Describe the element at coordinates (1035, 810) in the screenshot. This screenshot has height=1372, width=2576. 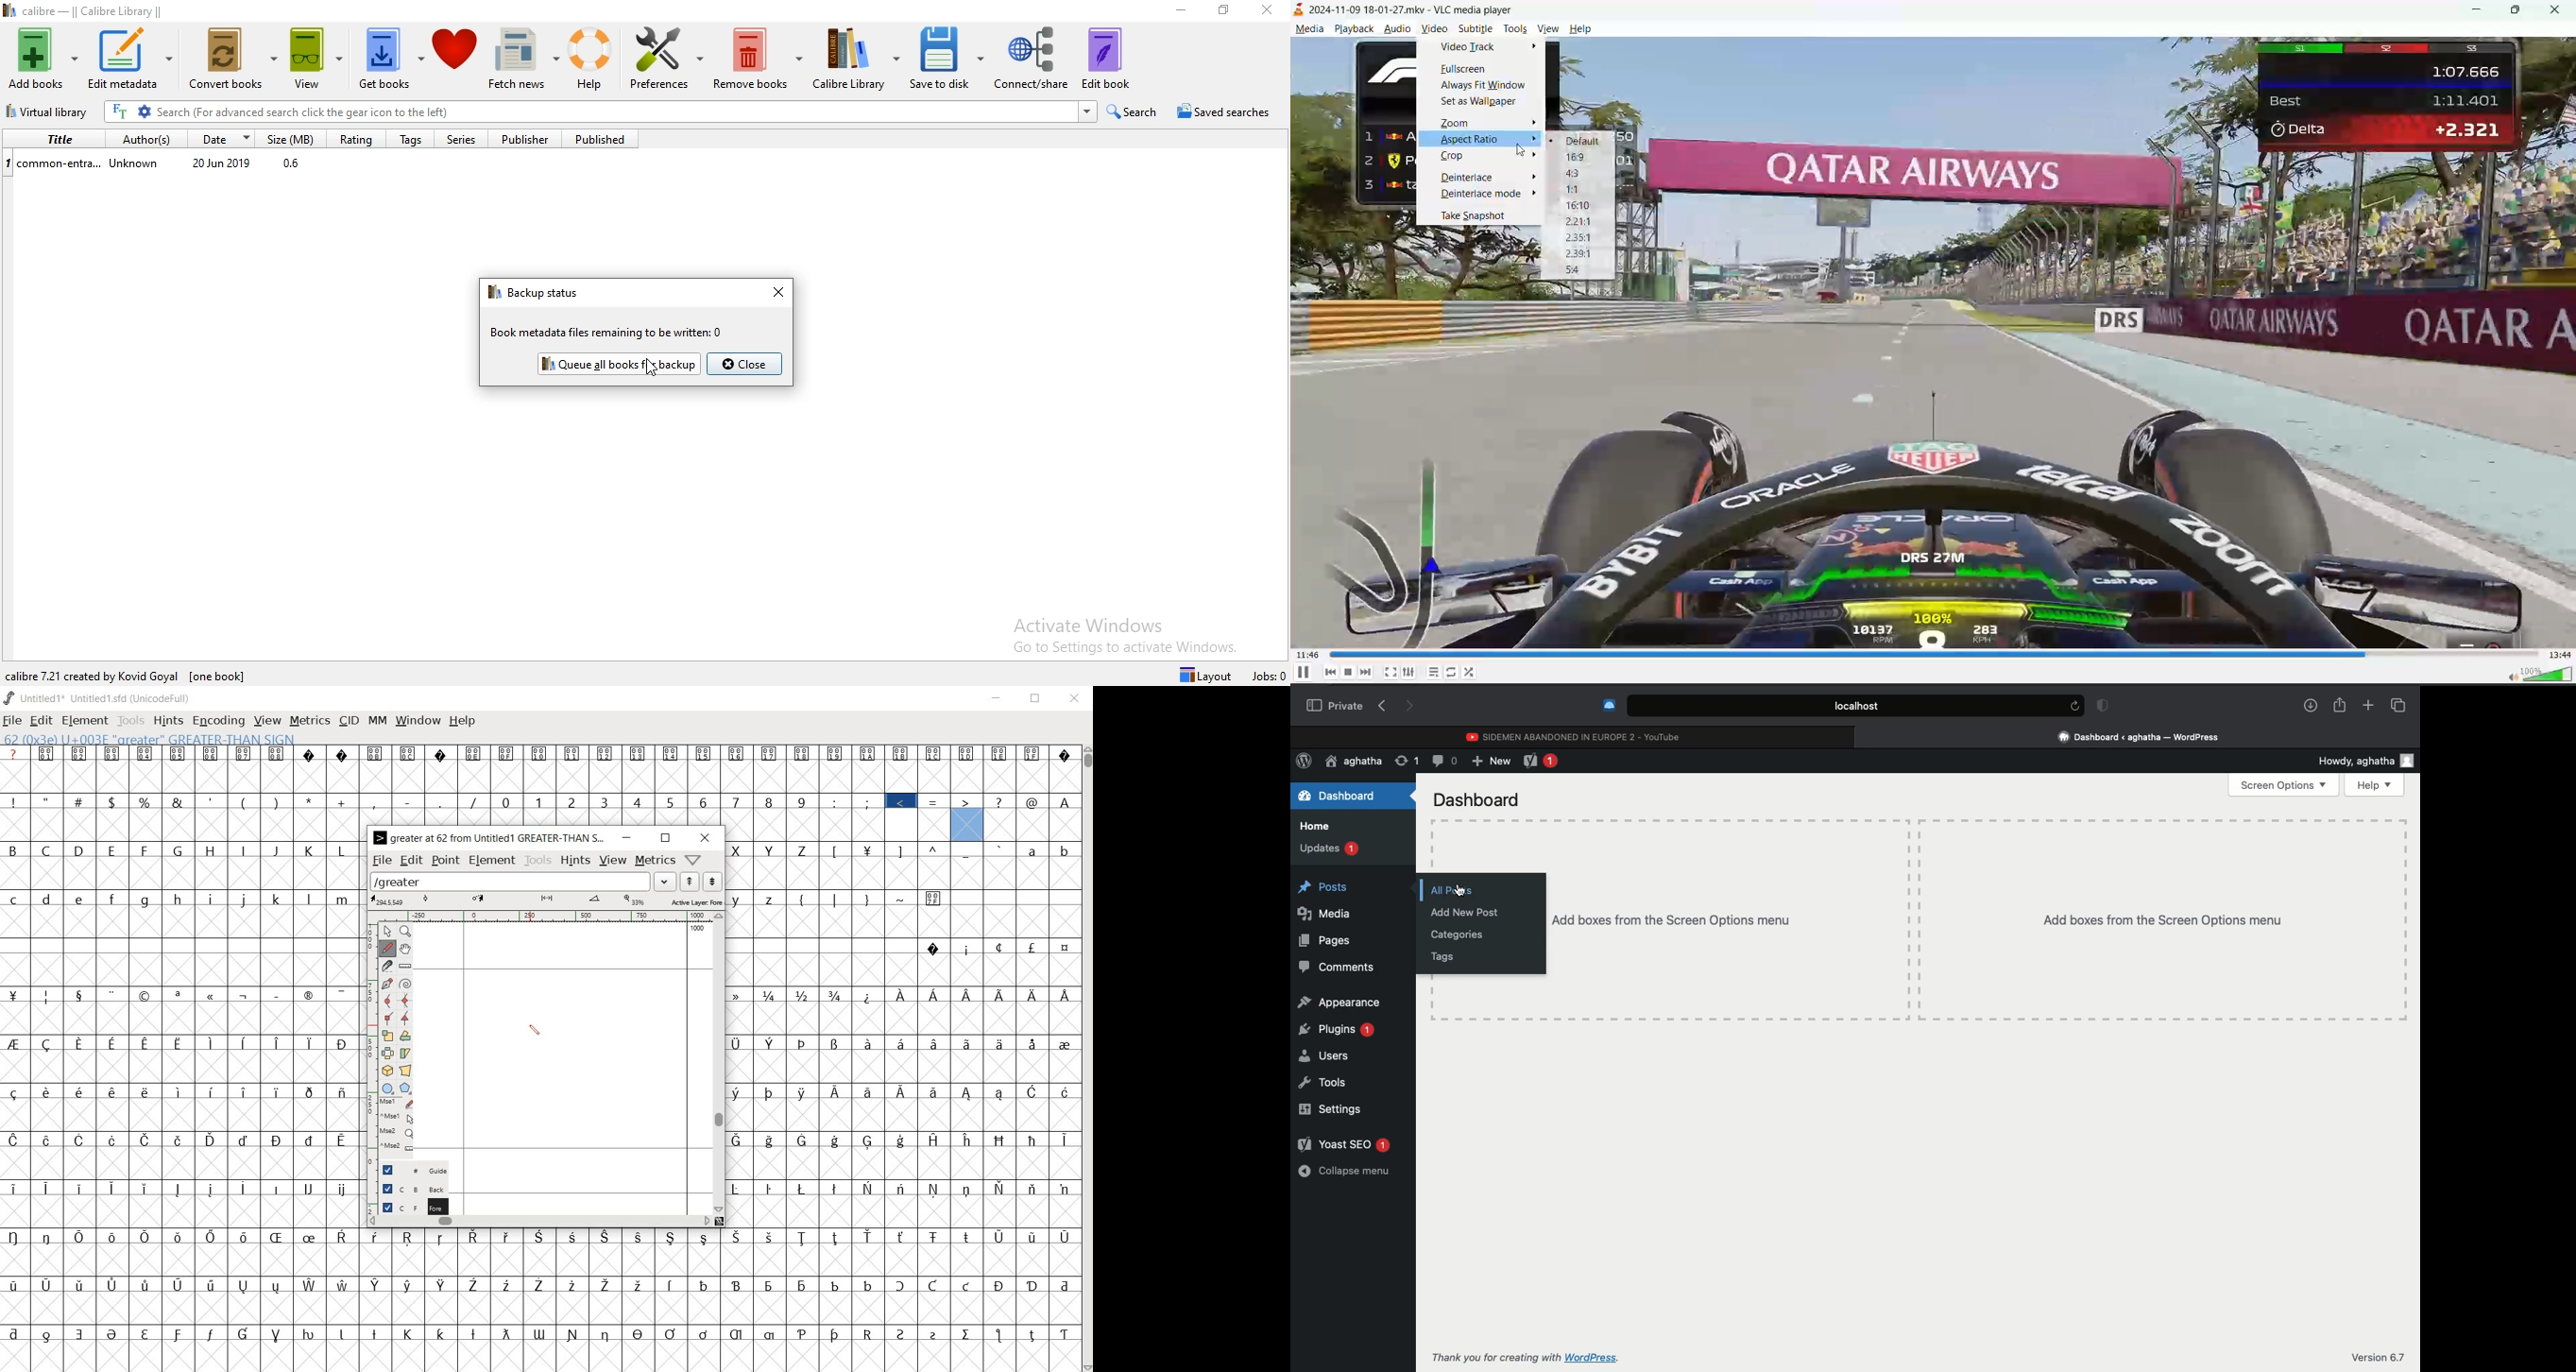
I see `glyps` at that location.